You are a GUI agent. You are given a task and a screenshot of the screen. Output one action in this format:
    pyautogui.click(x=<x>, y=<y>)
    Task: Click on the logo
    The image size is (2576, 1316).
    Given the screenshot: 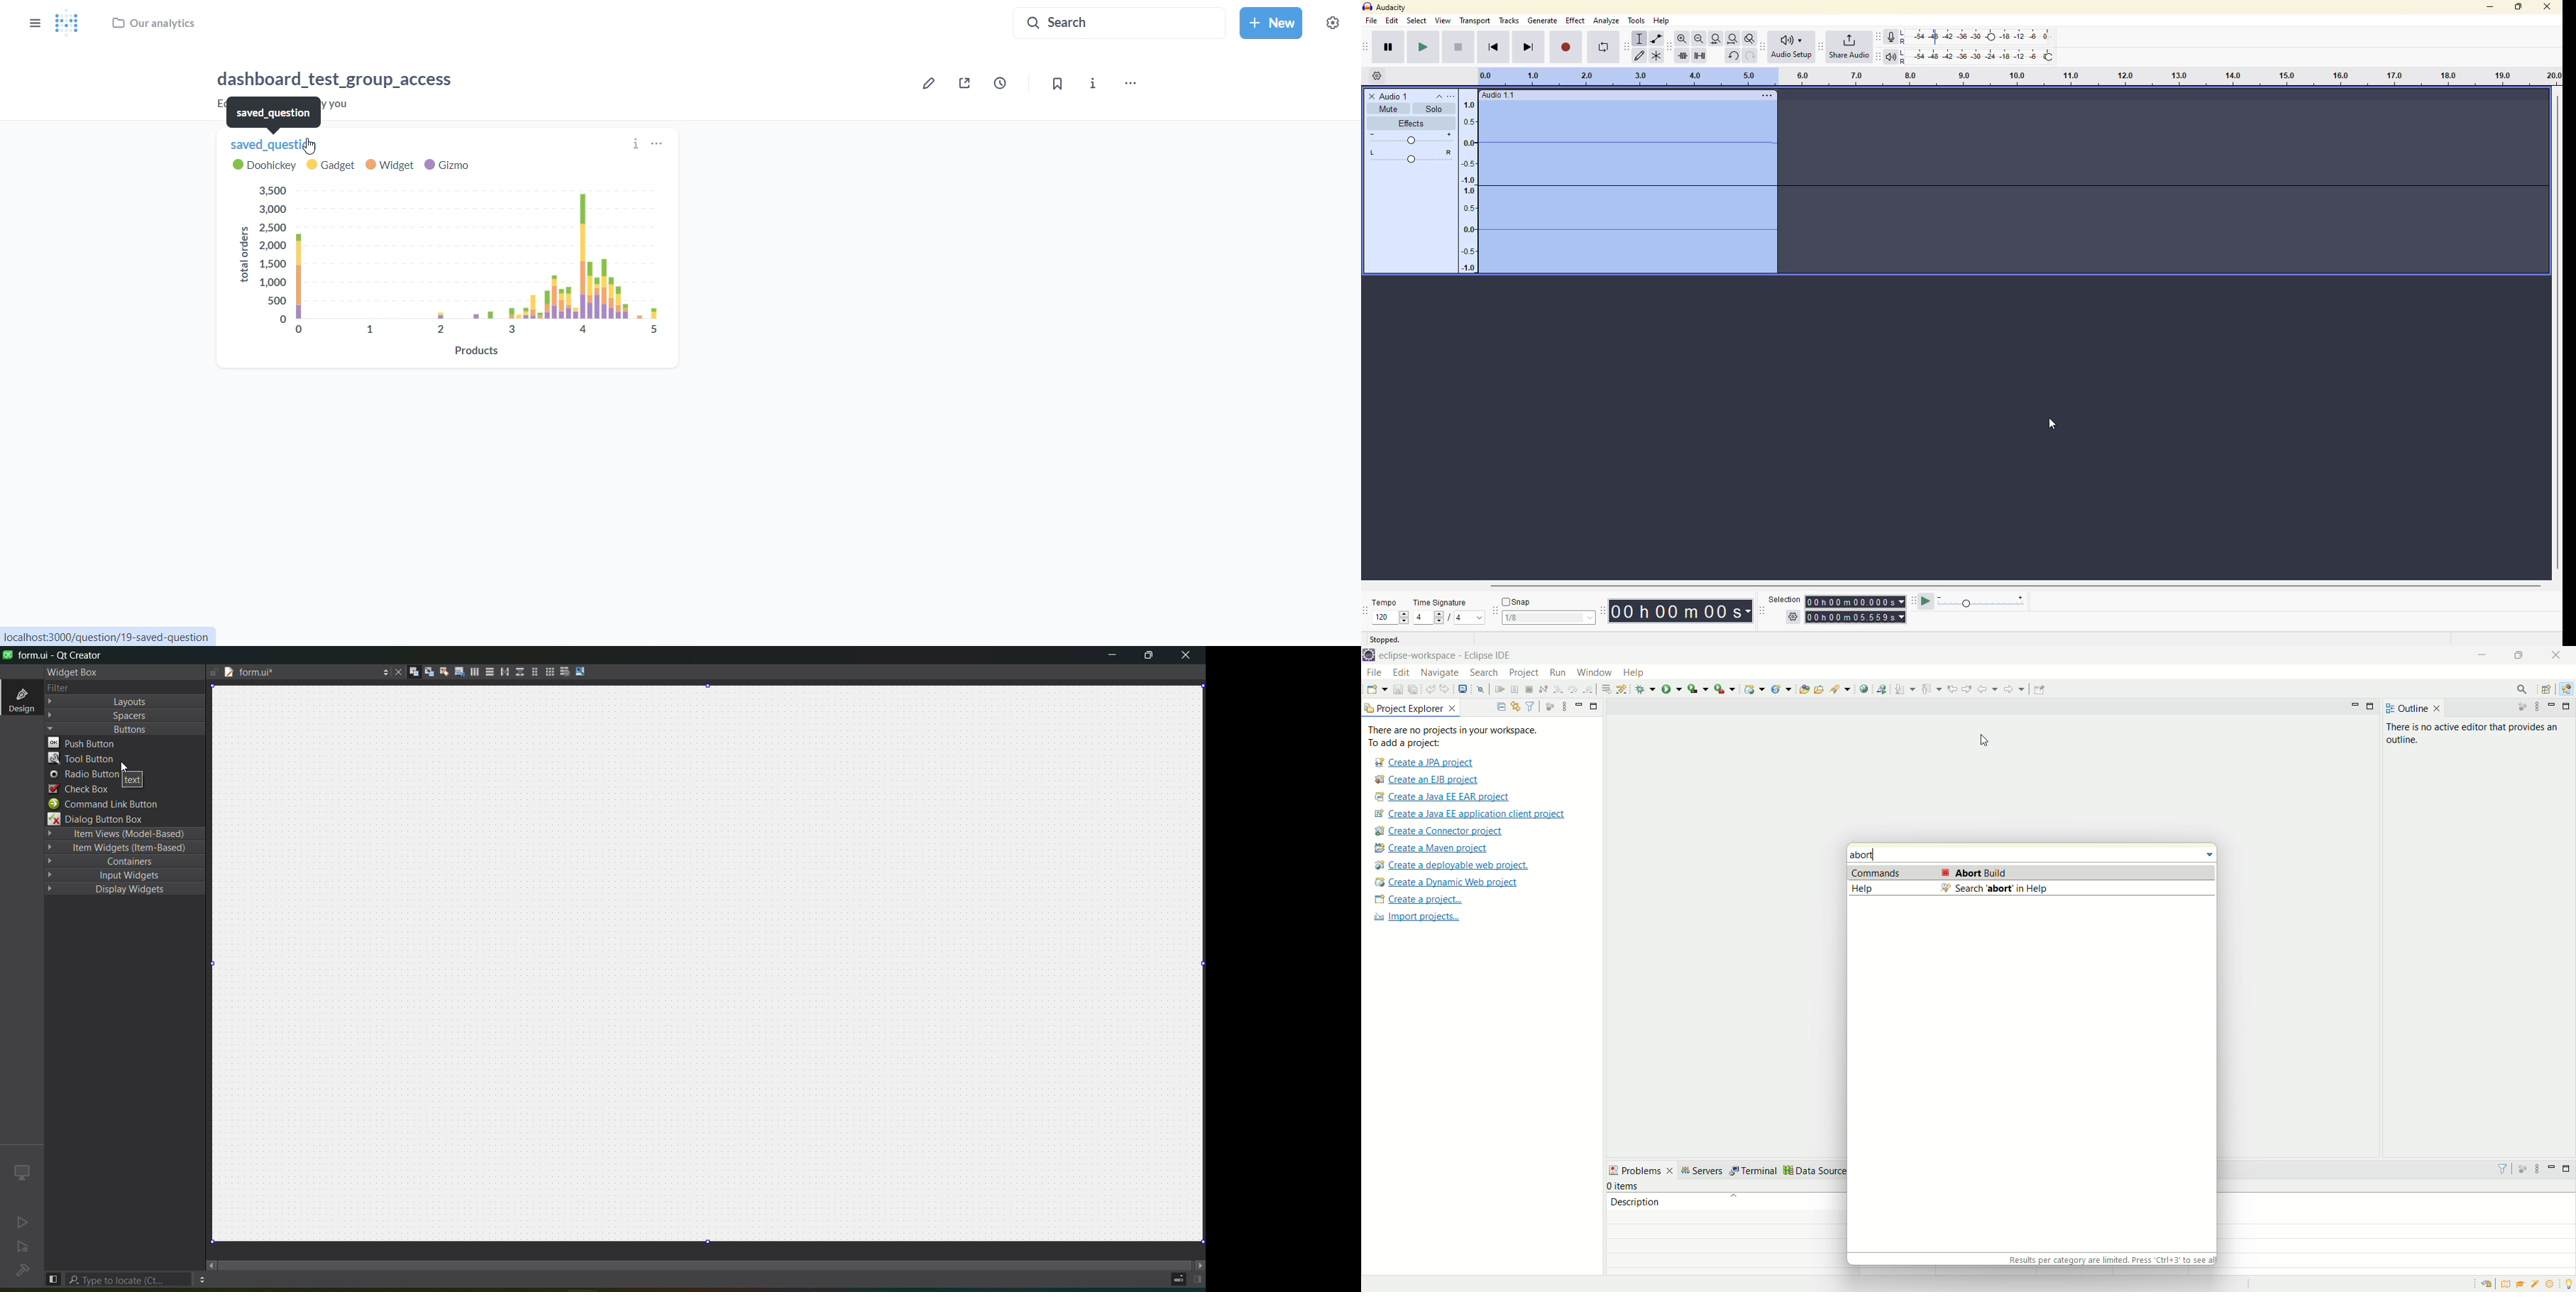 What is the action you would take?
    pyautogui.click(x=1369, y=655)
    